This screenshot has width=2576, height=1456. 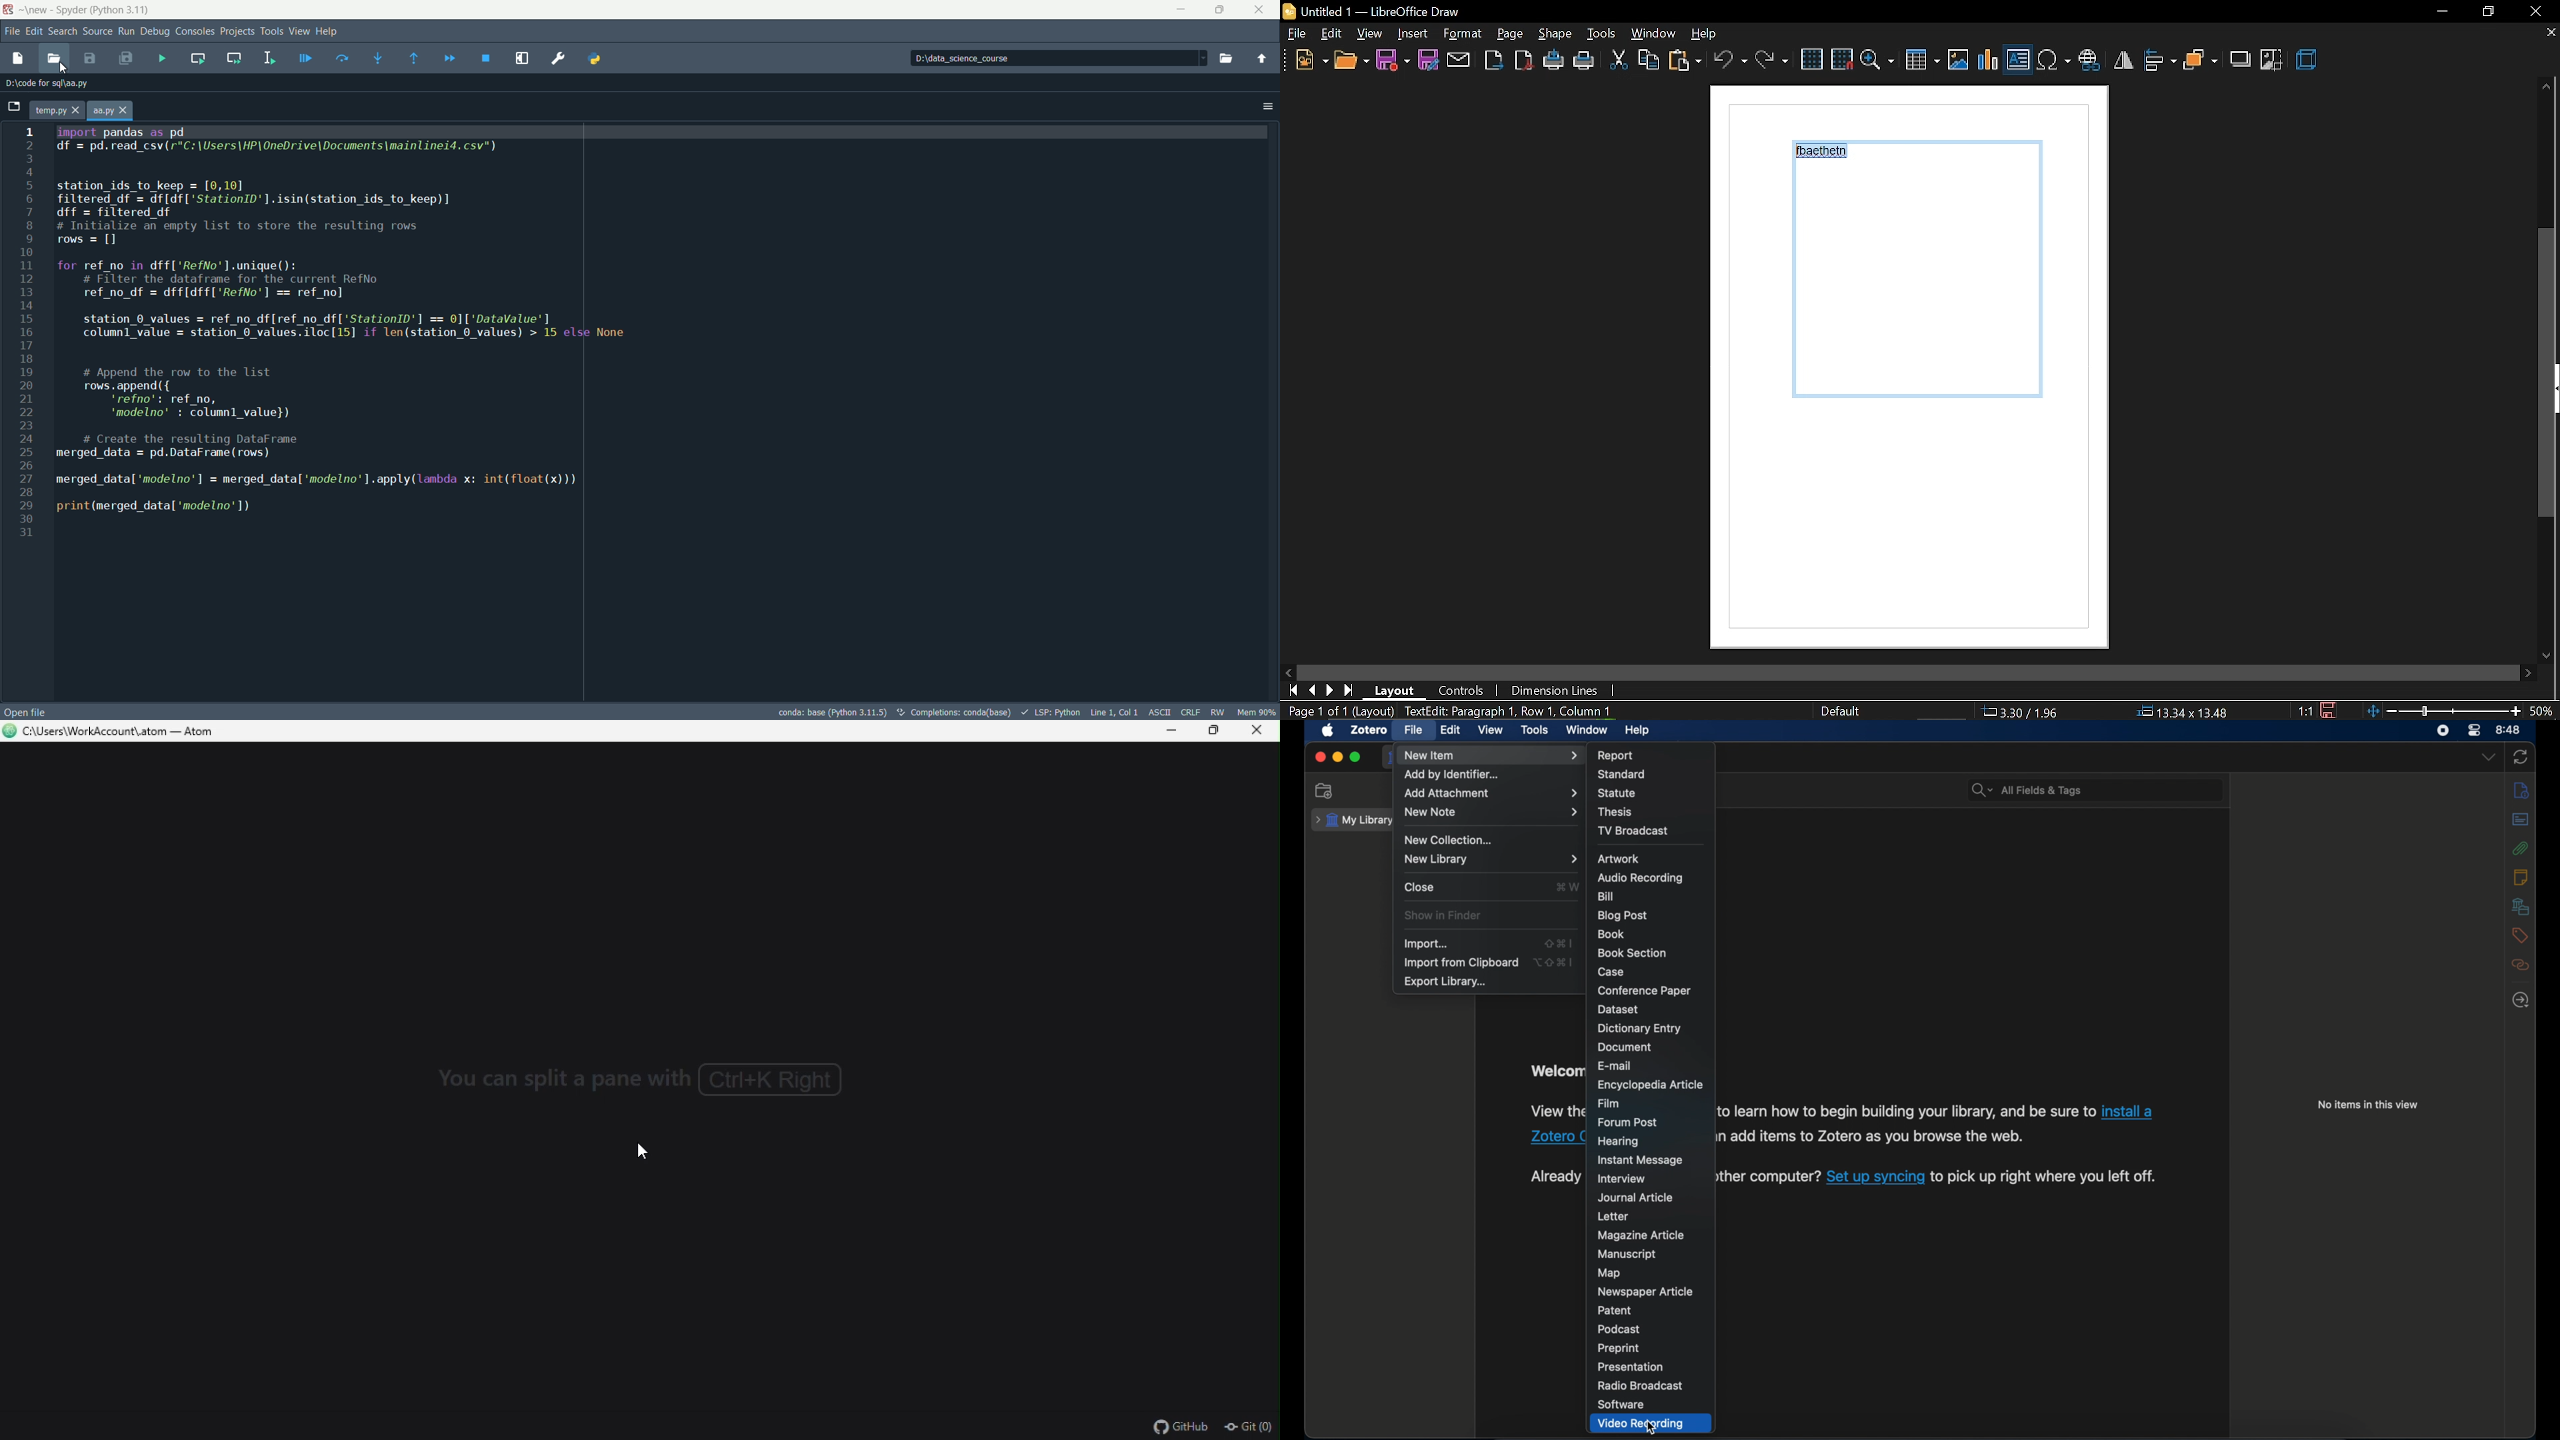 I want to click on text, so click(x=954, y=712).